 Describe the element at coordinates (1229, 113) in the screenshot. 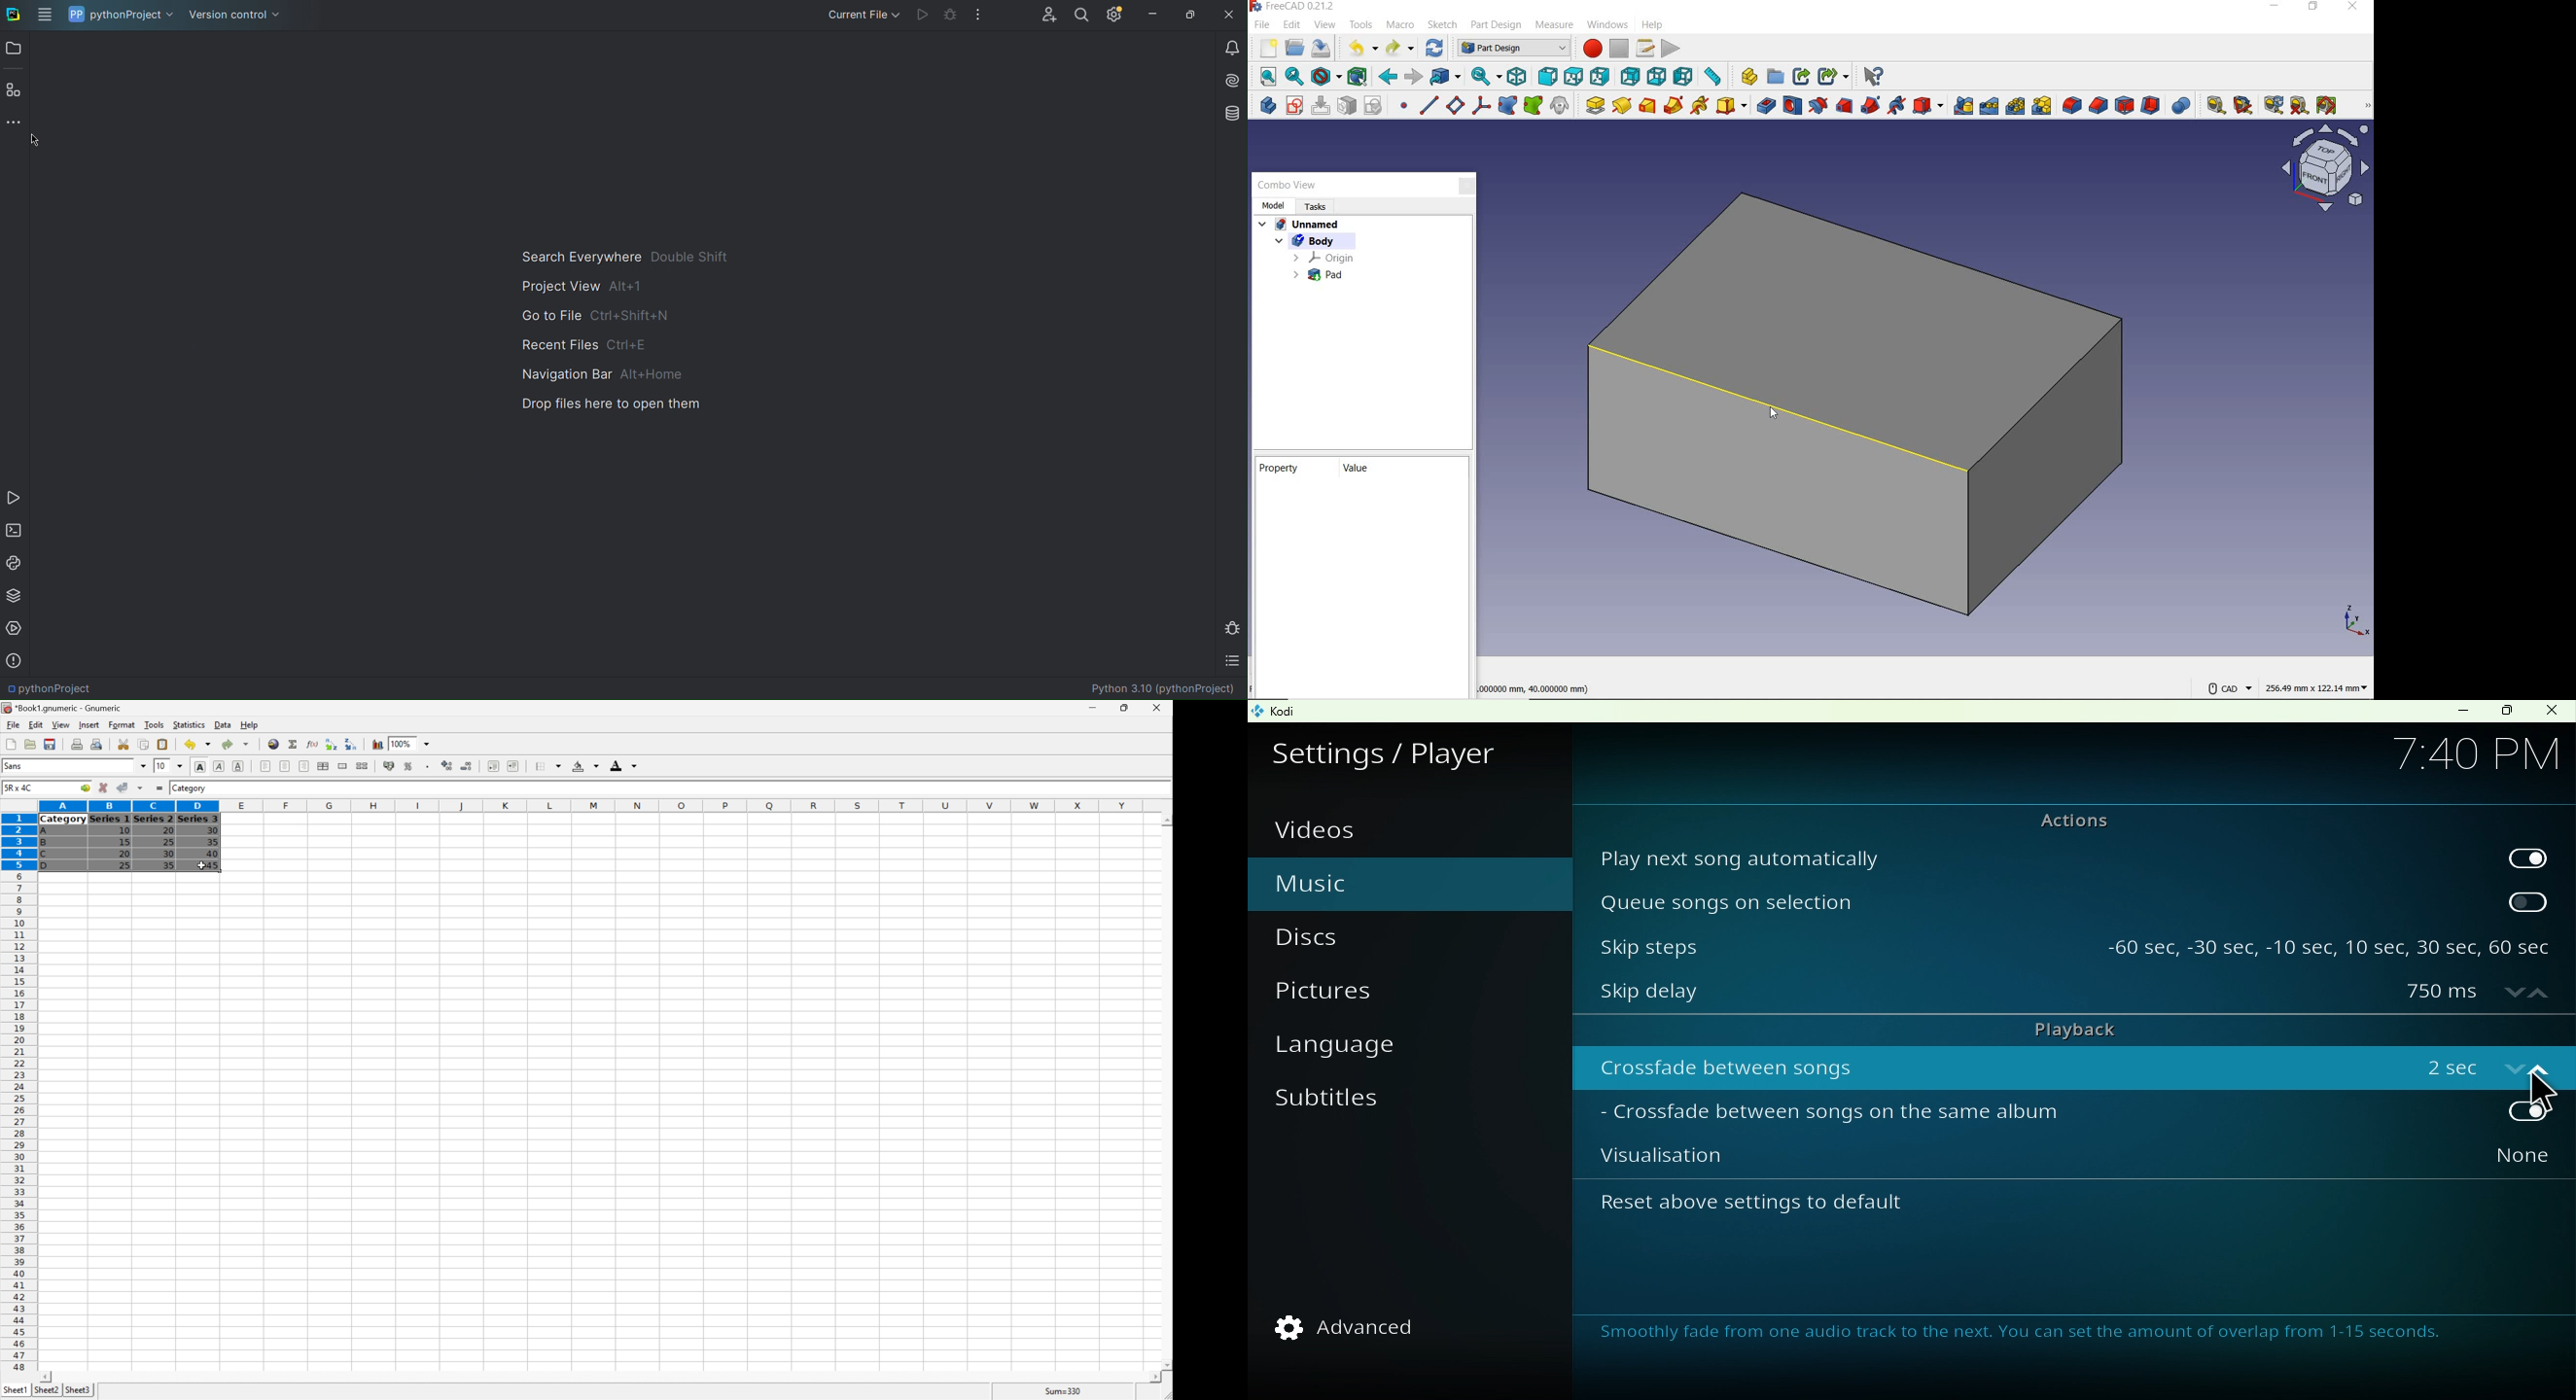

I see `Database` at that location.